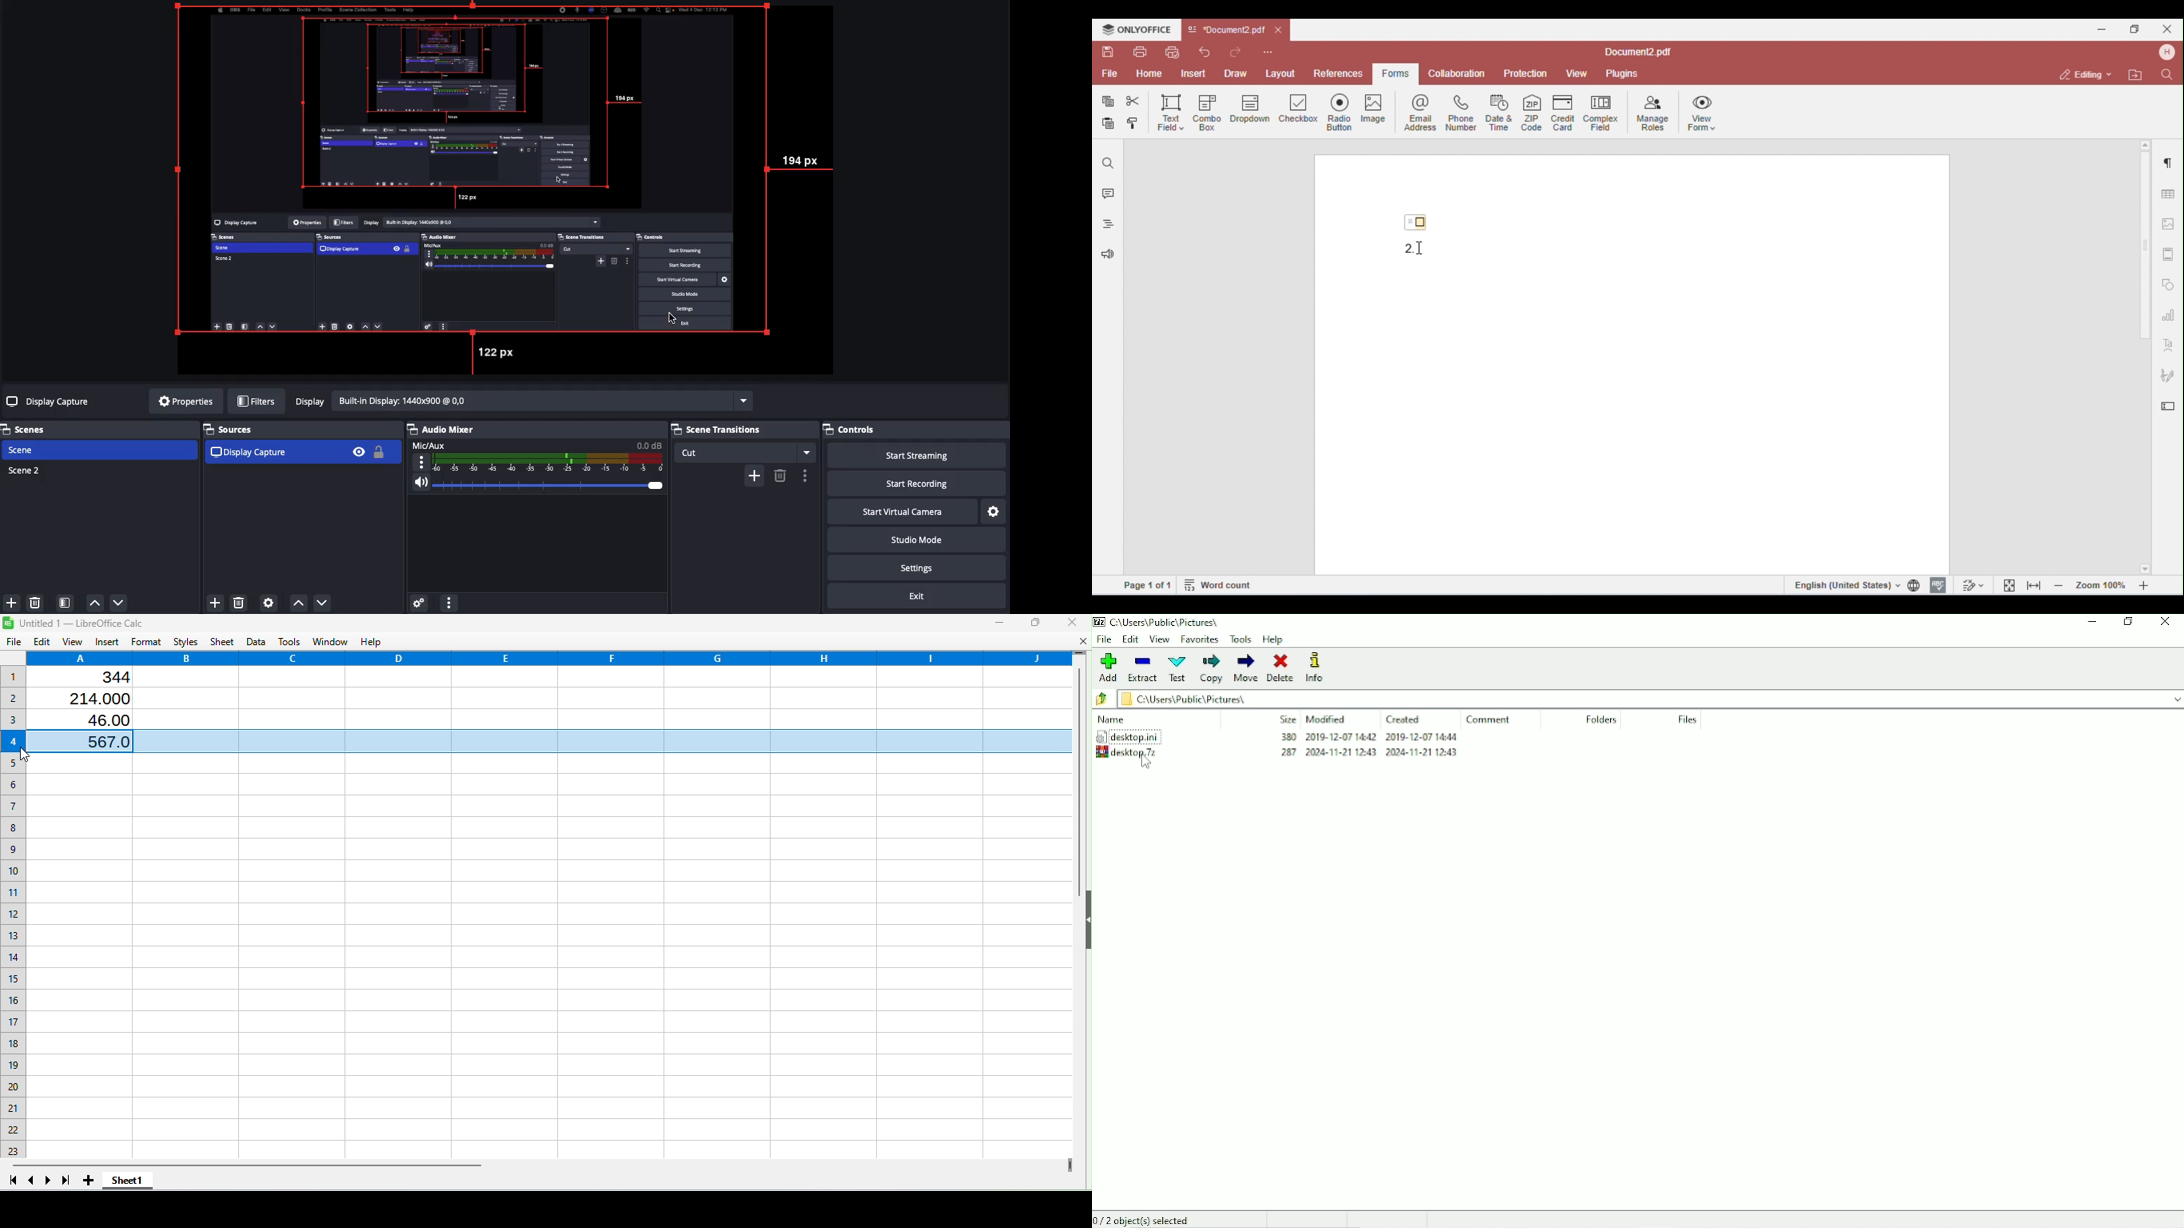 This screenshot has width=2184, height=1232. I want to click on Add, so click(215, 601).